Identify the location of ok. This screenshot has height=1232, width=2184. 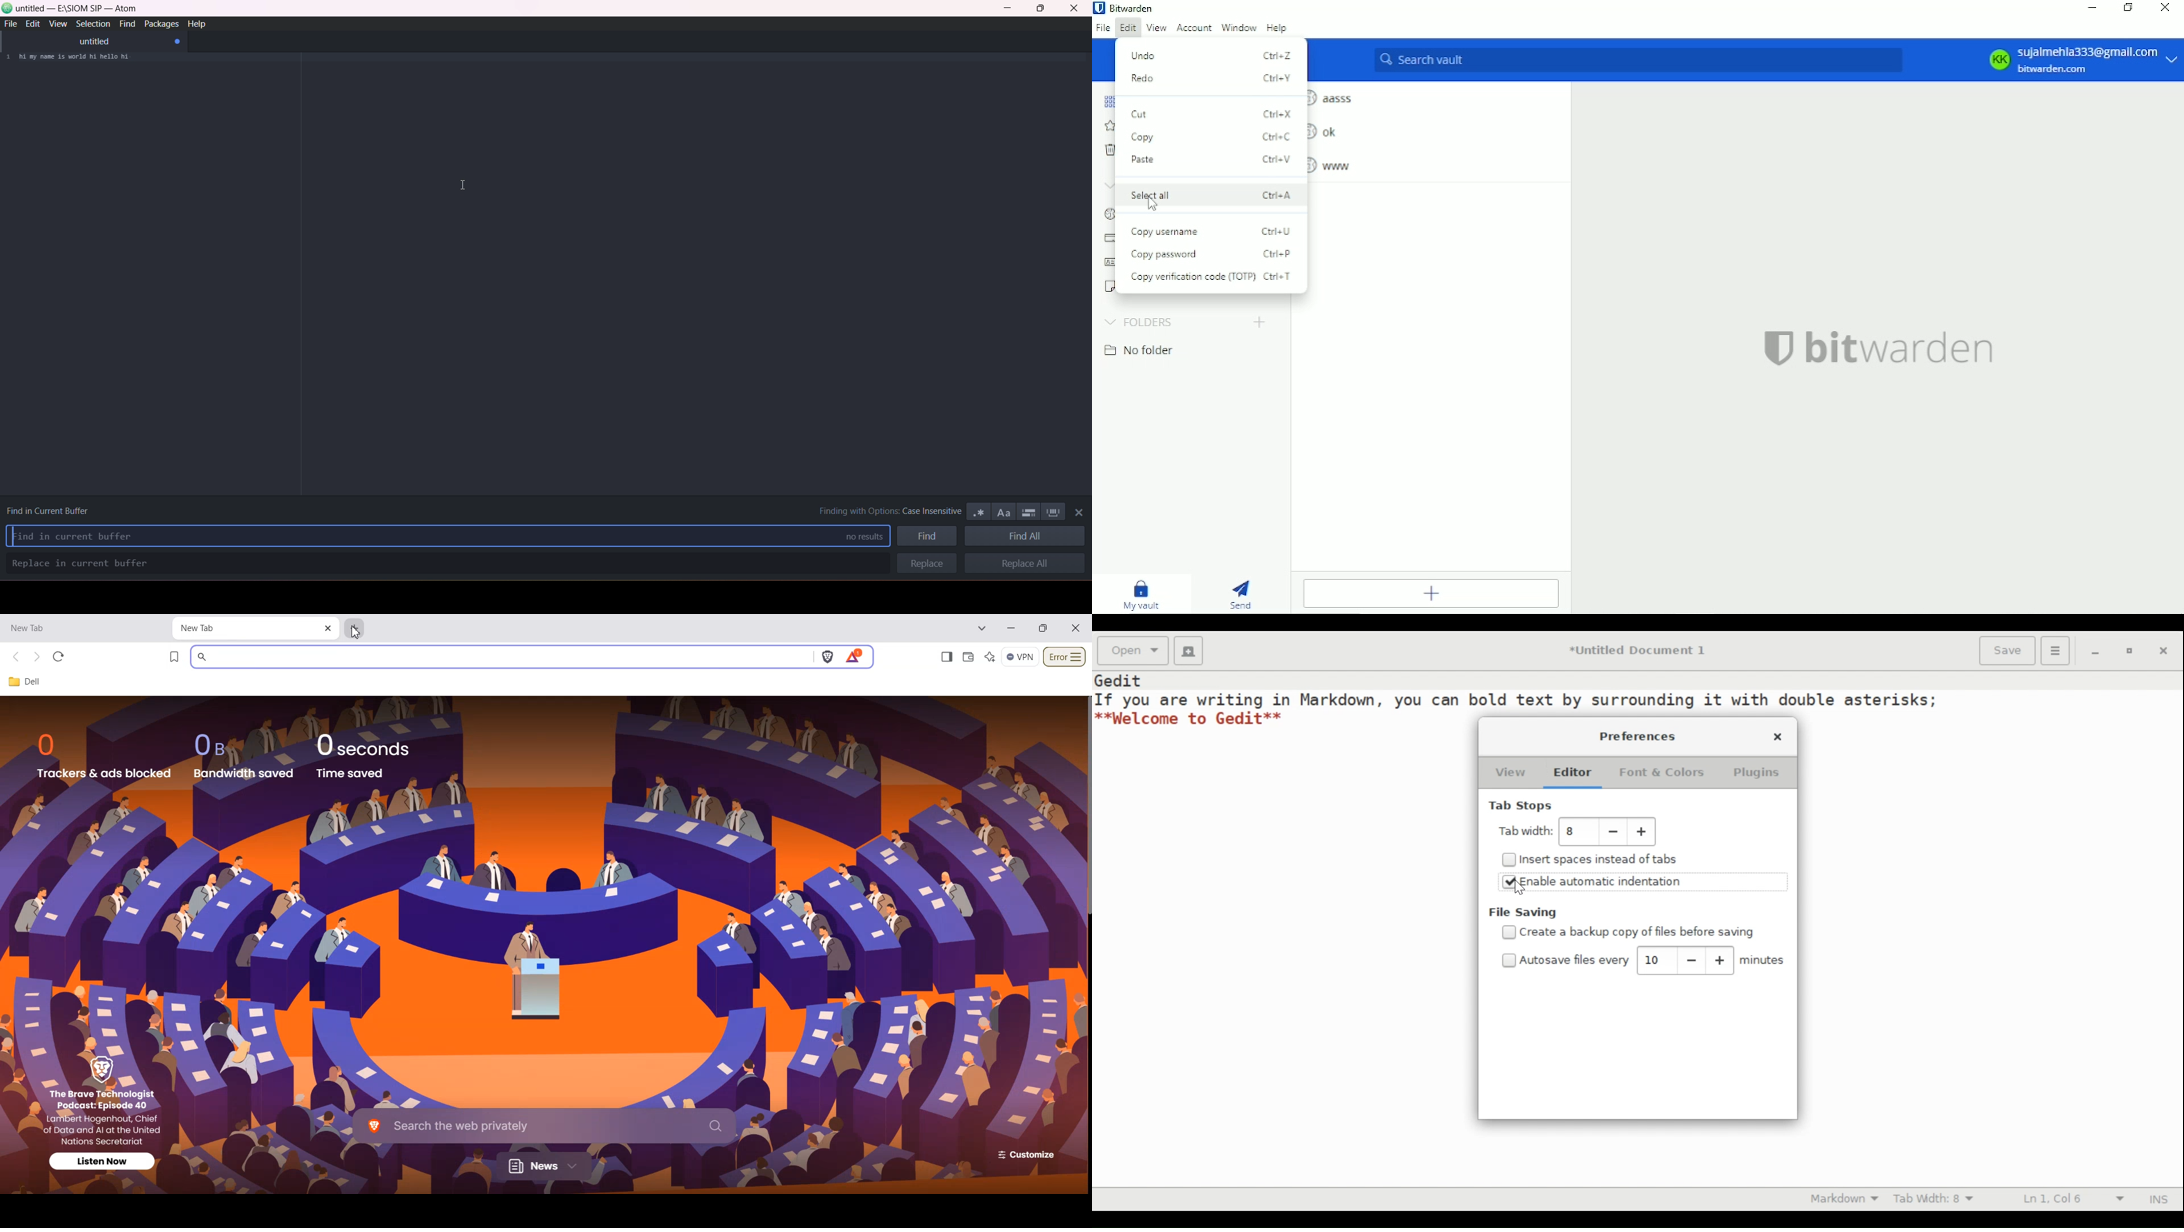
(1326, 131).